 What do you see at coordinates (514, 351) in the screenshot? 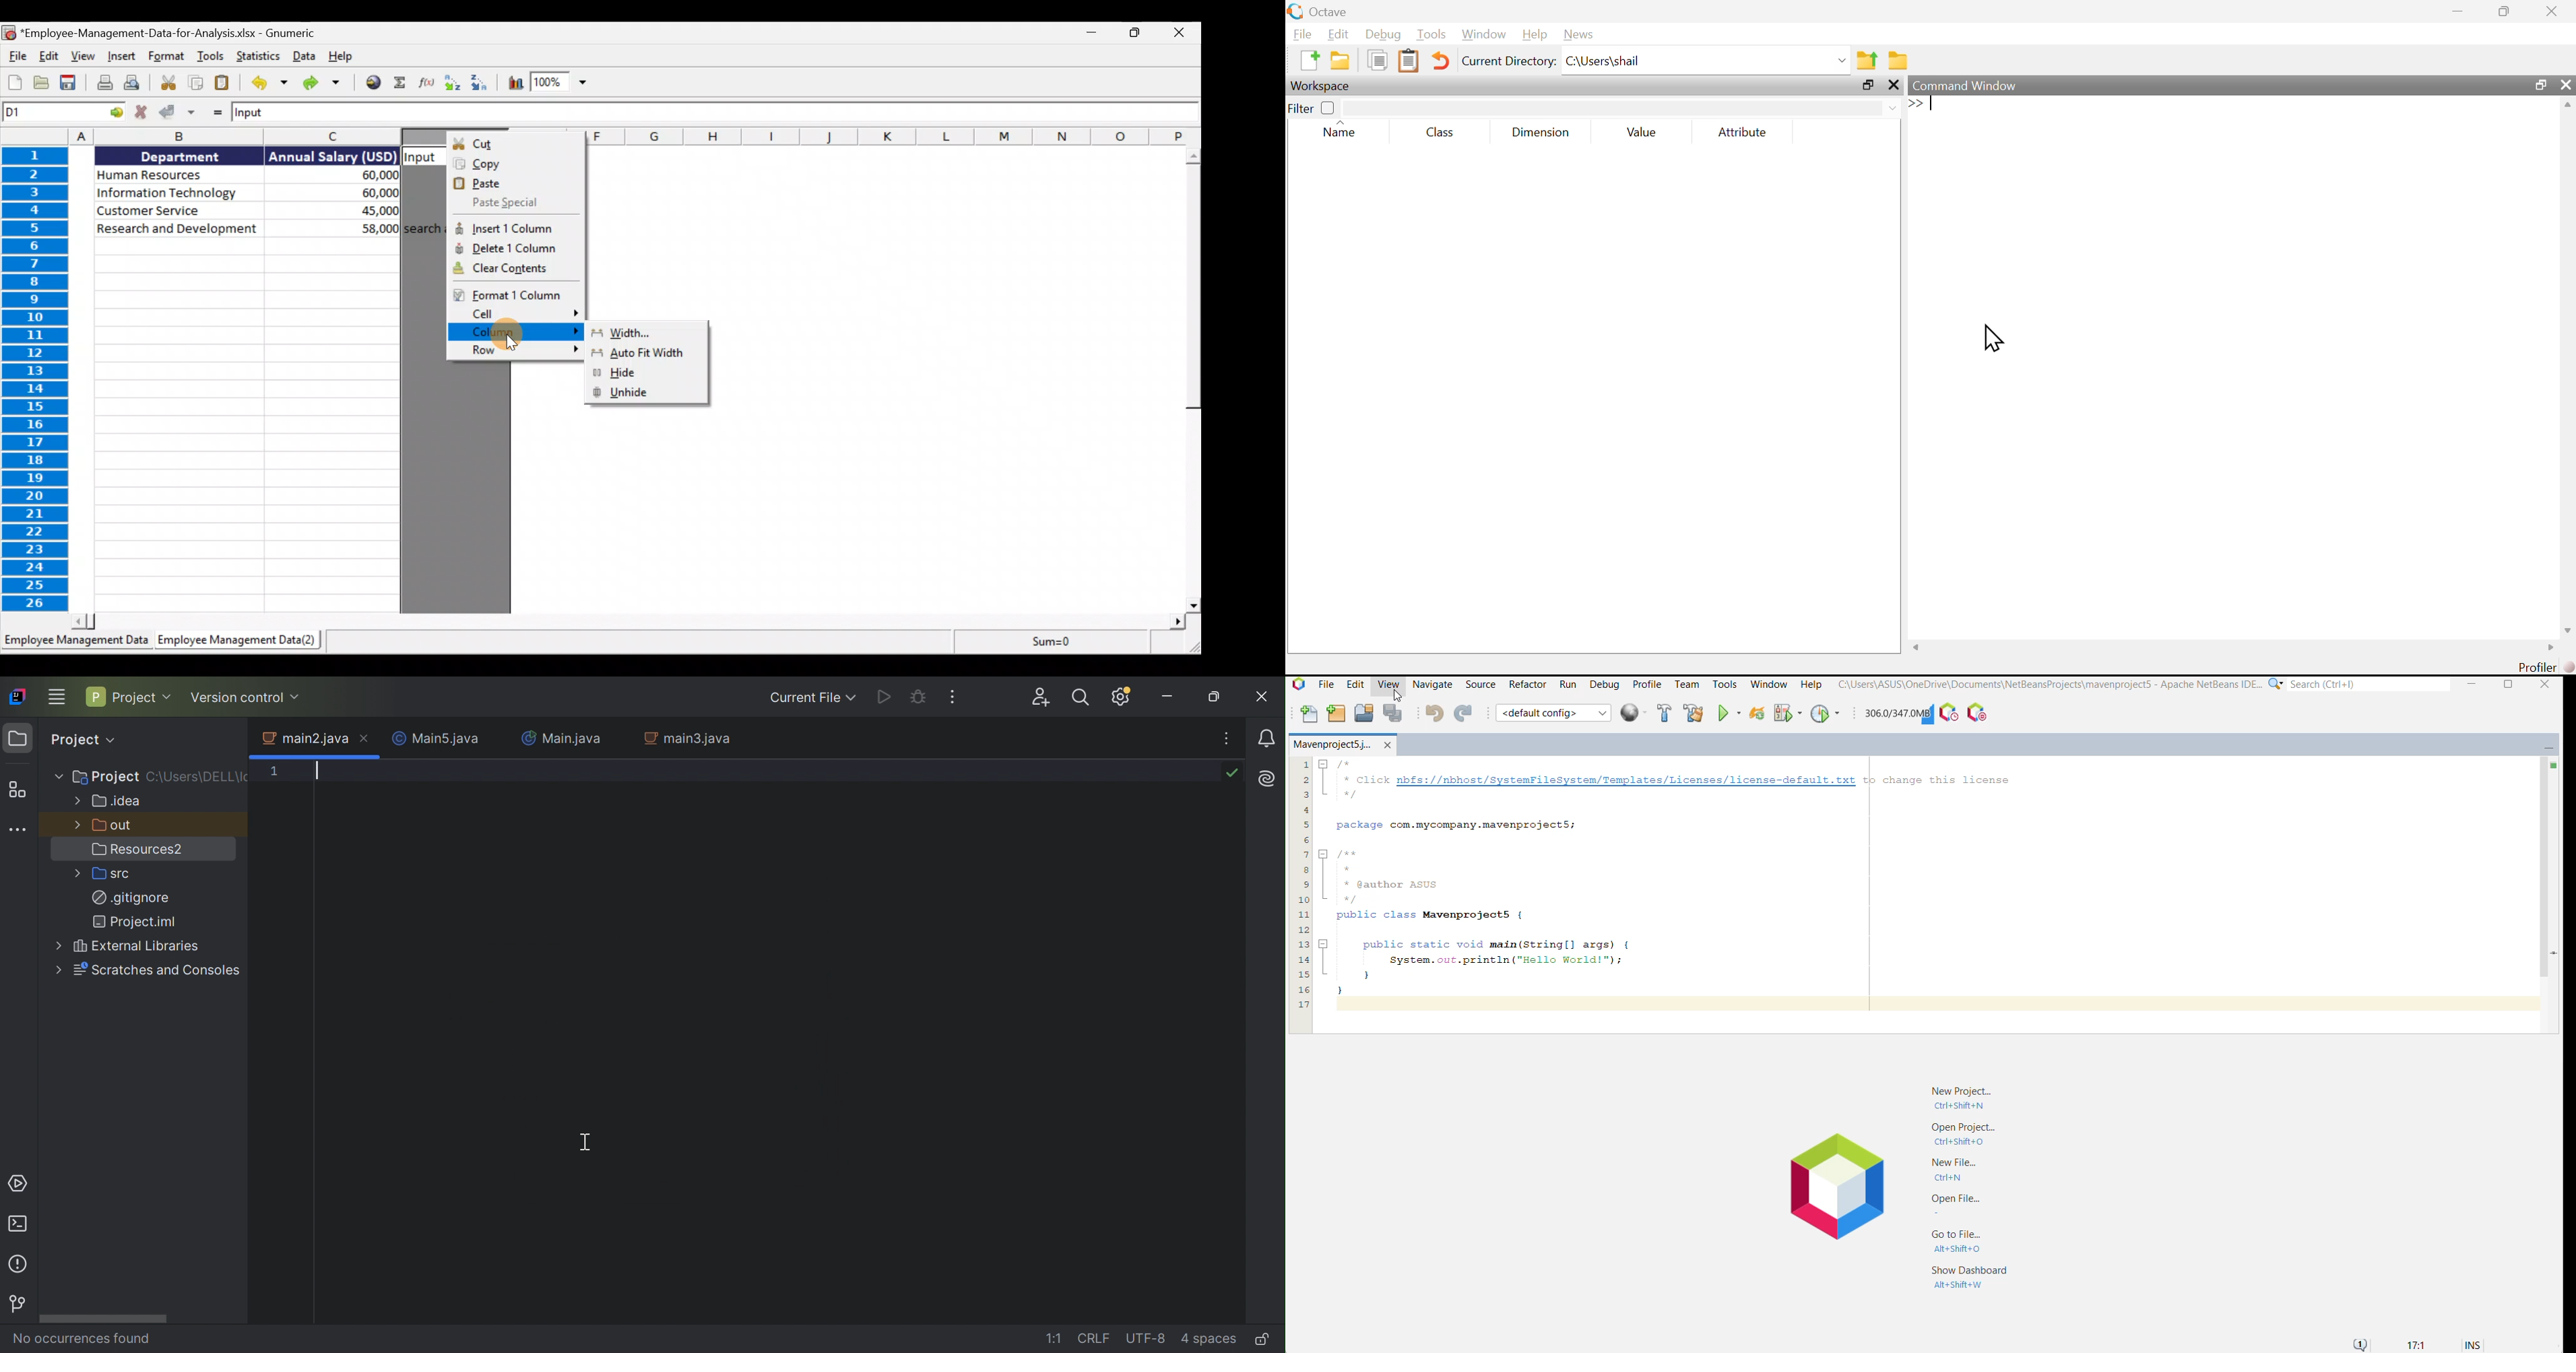
I see `Row` at bounding box center [514, 351].